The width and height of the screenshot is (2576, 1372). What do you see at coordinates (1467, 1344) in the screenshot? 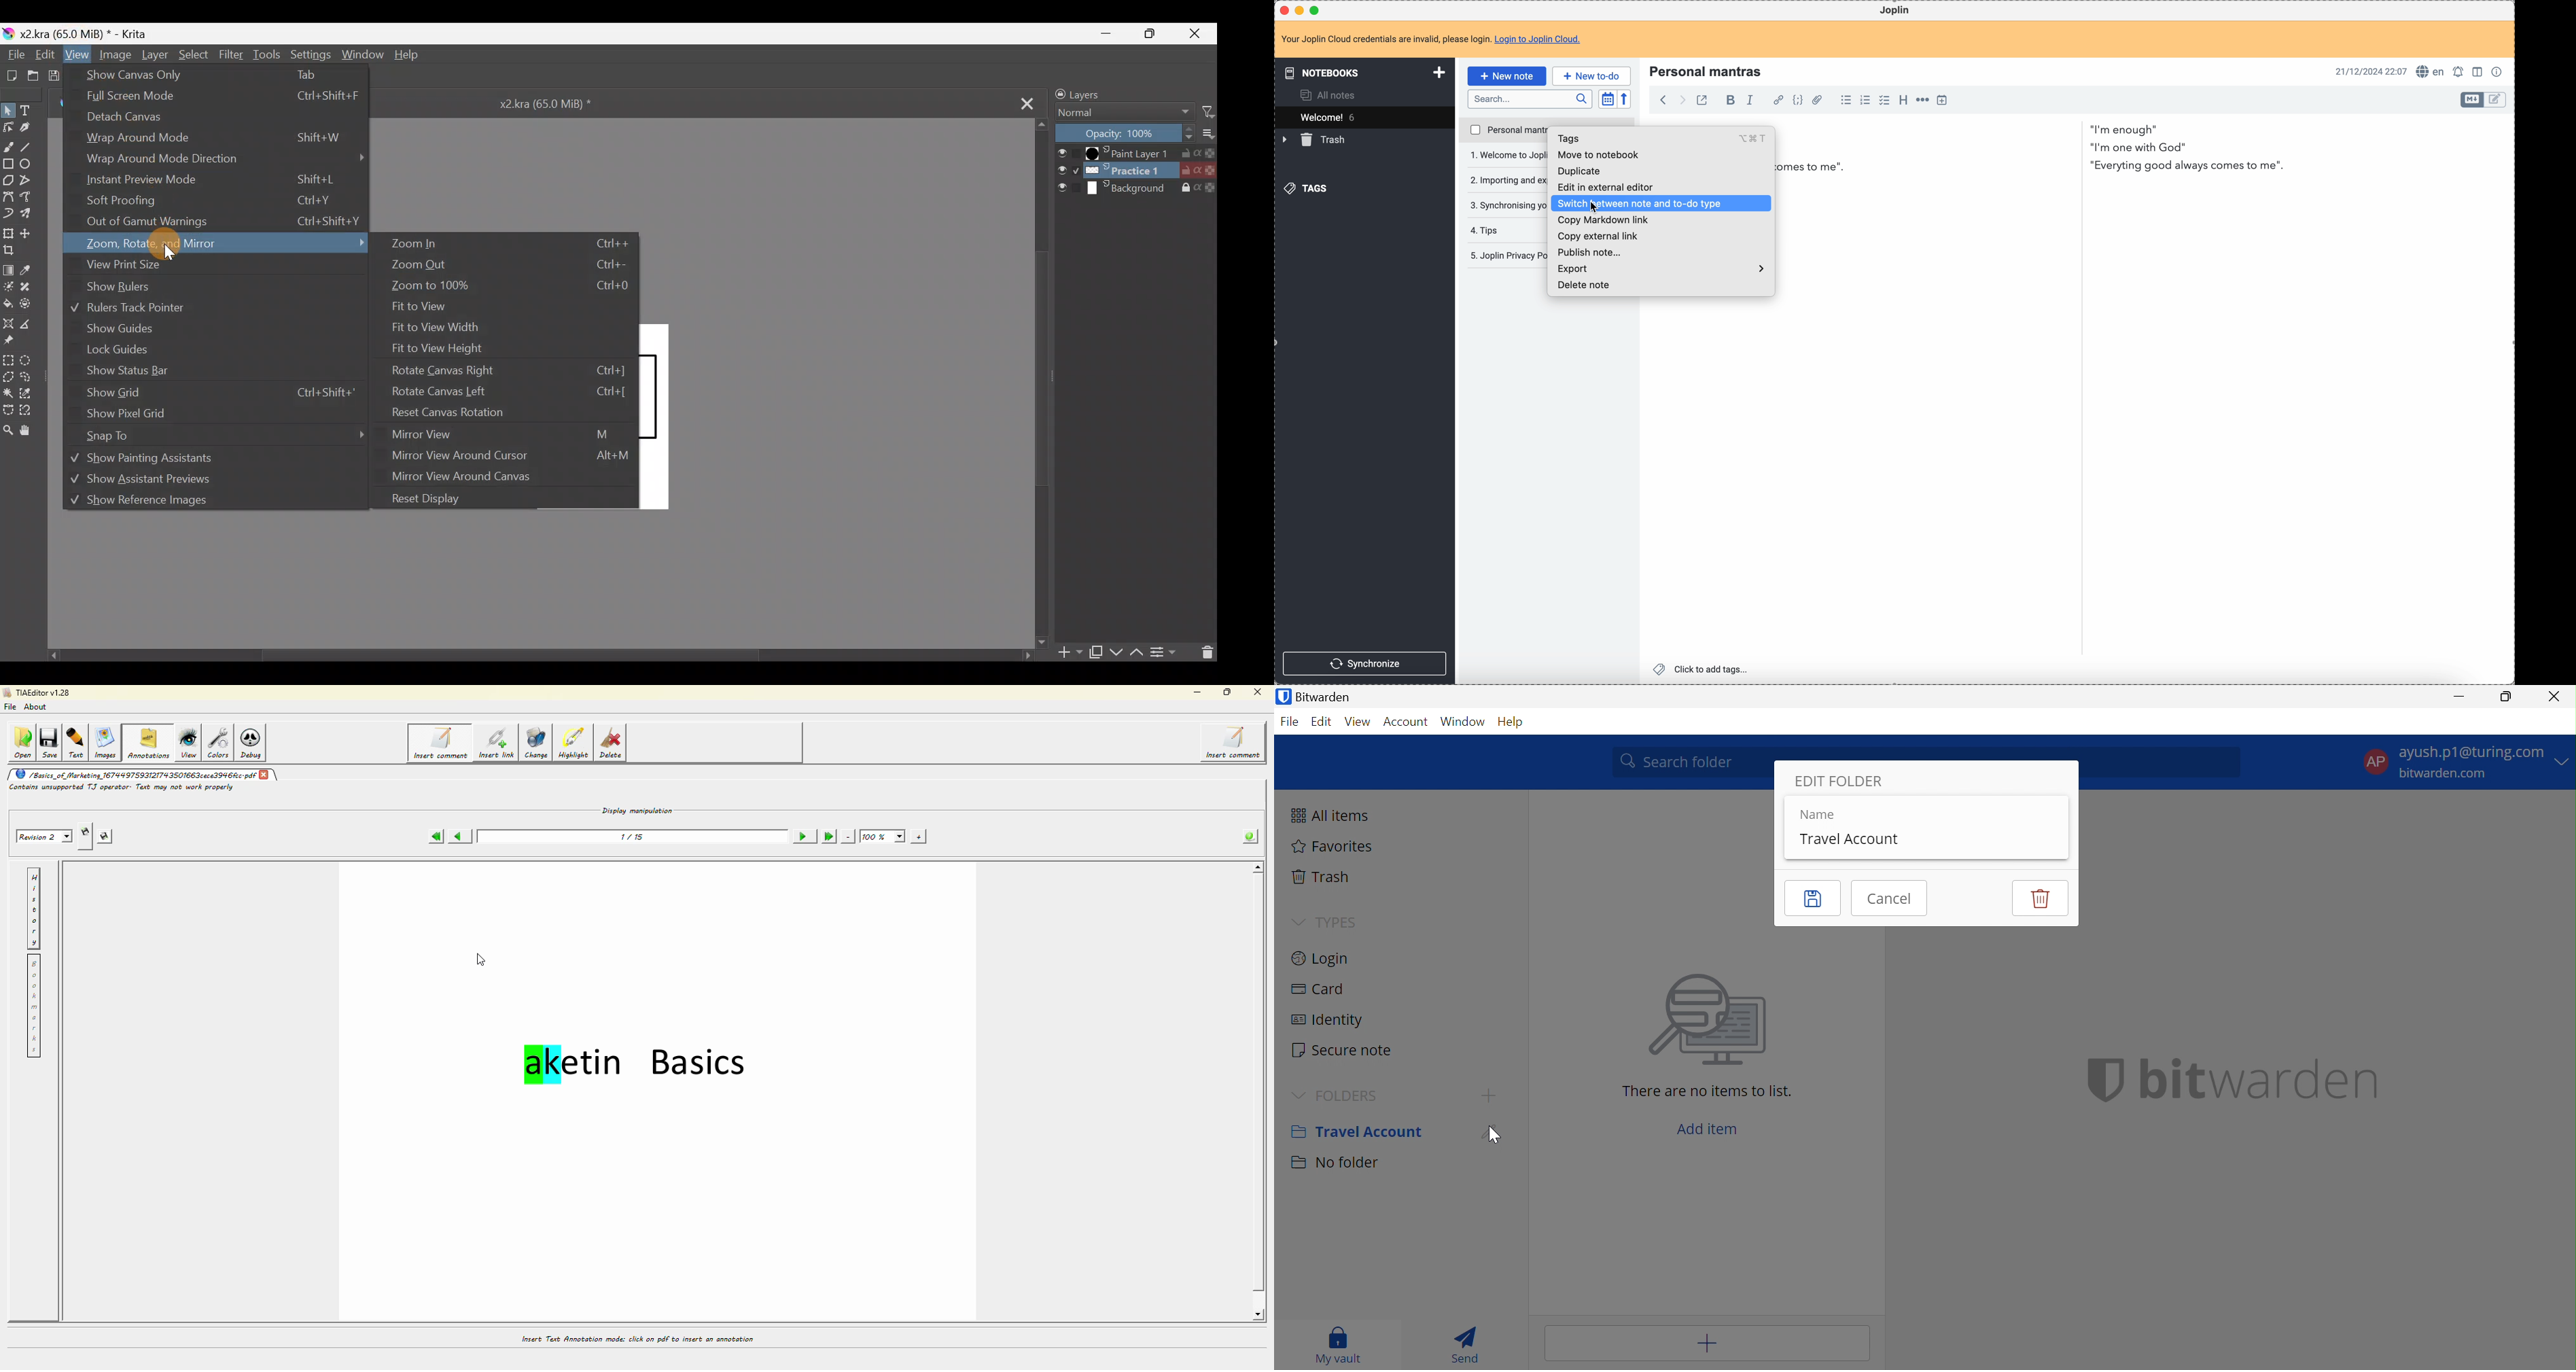
I see `Send` at bounding box center [1467, 1344].